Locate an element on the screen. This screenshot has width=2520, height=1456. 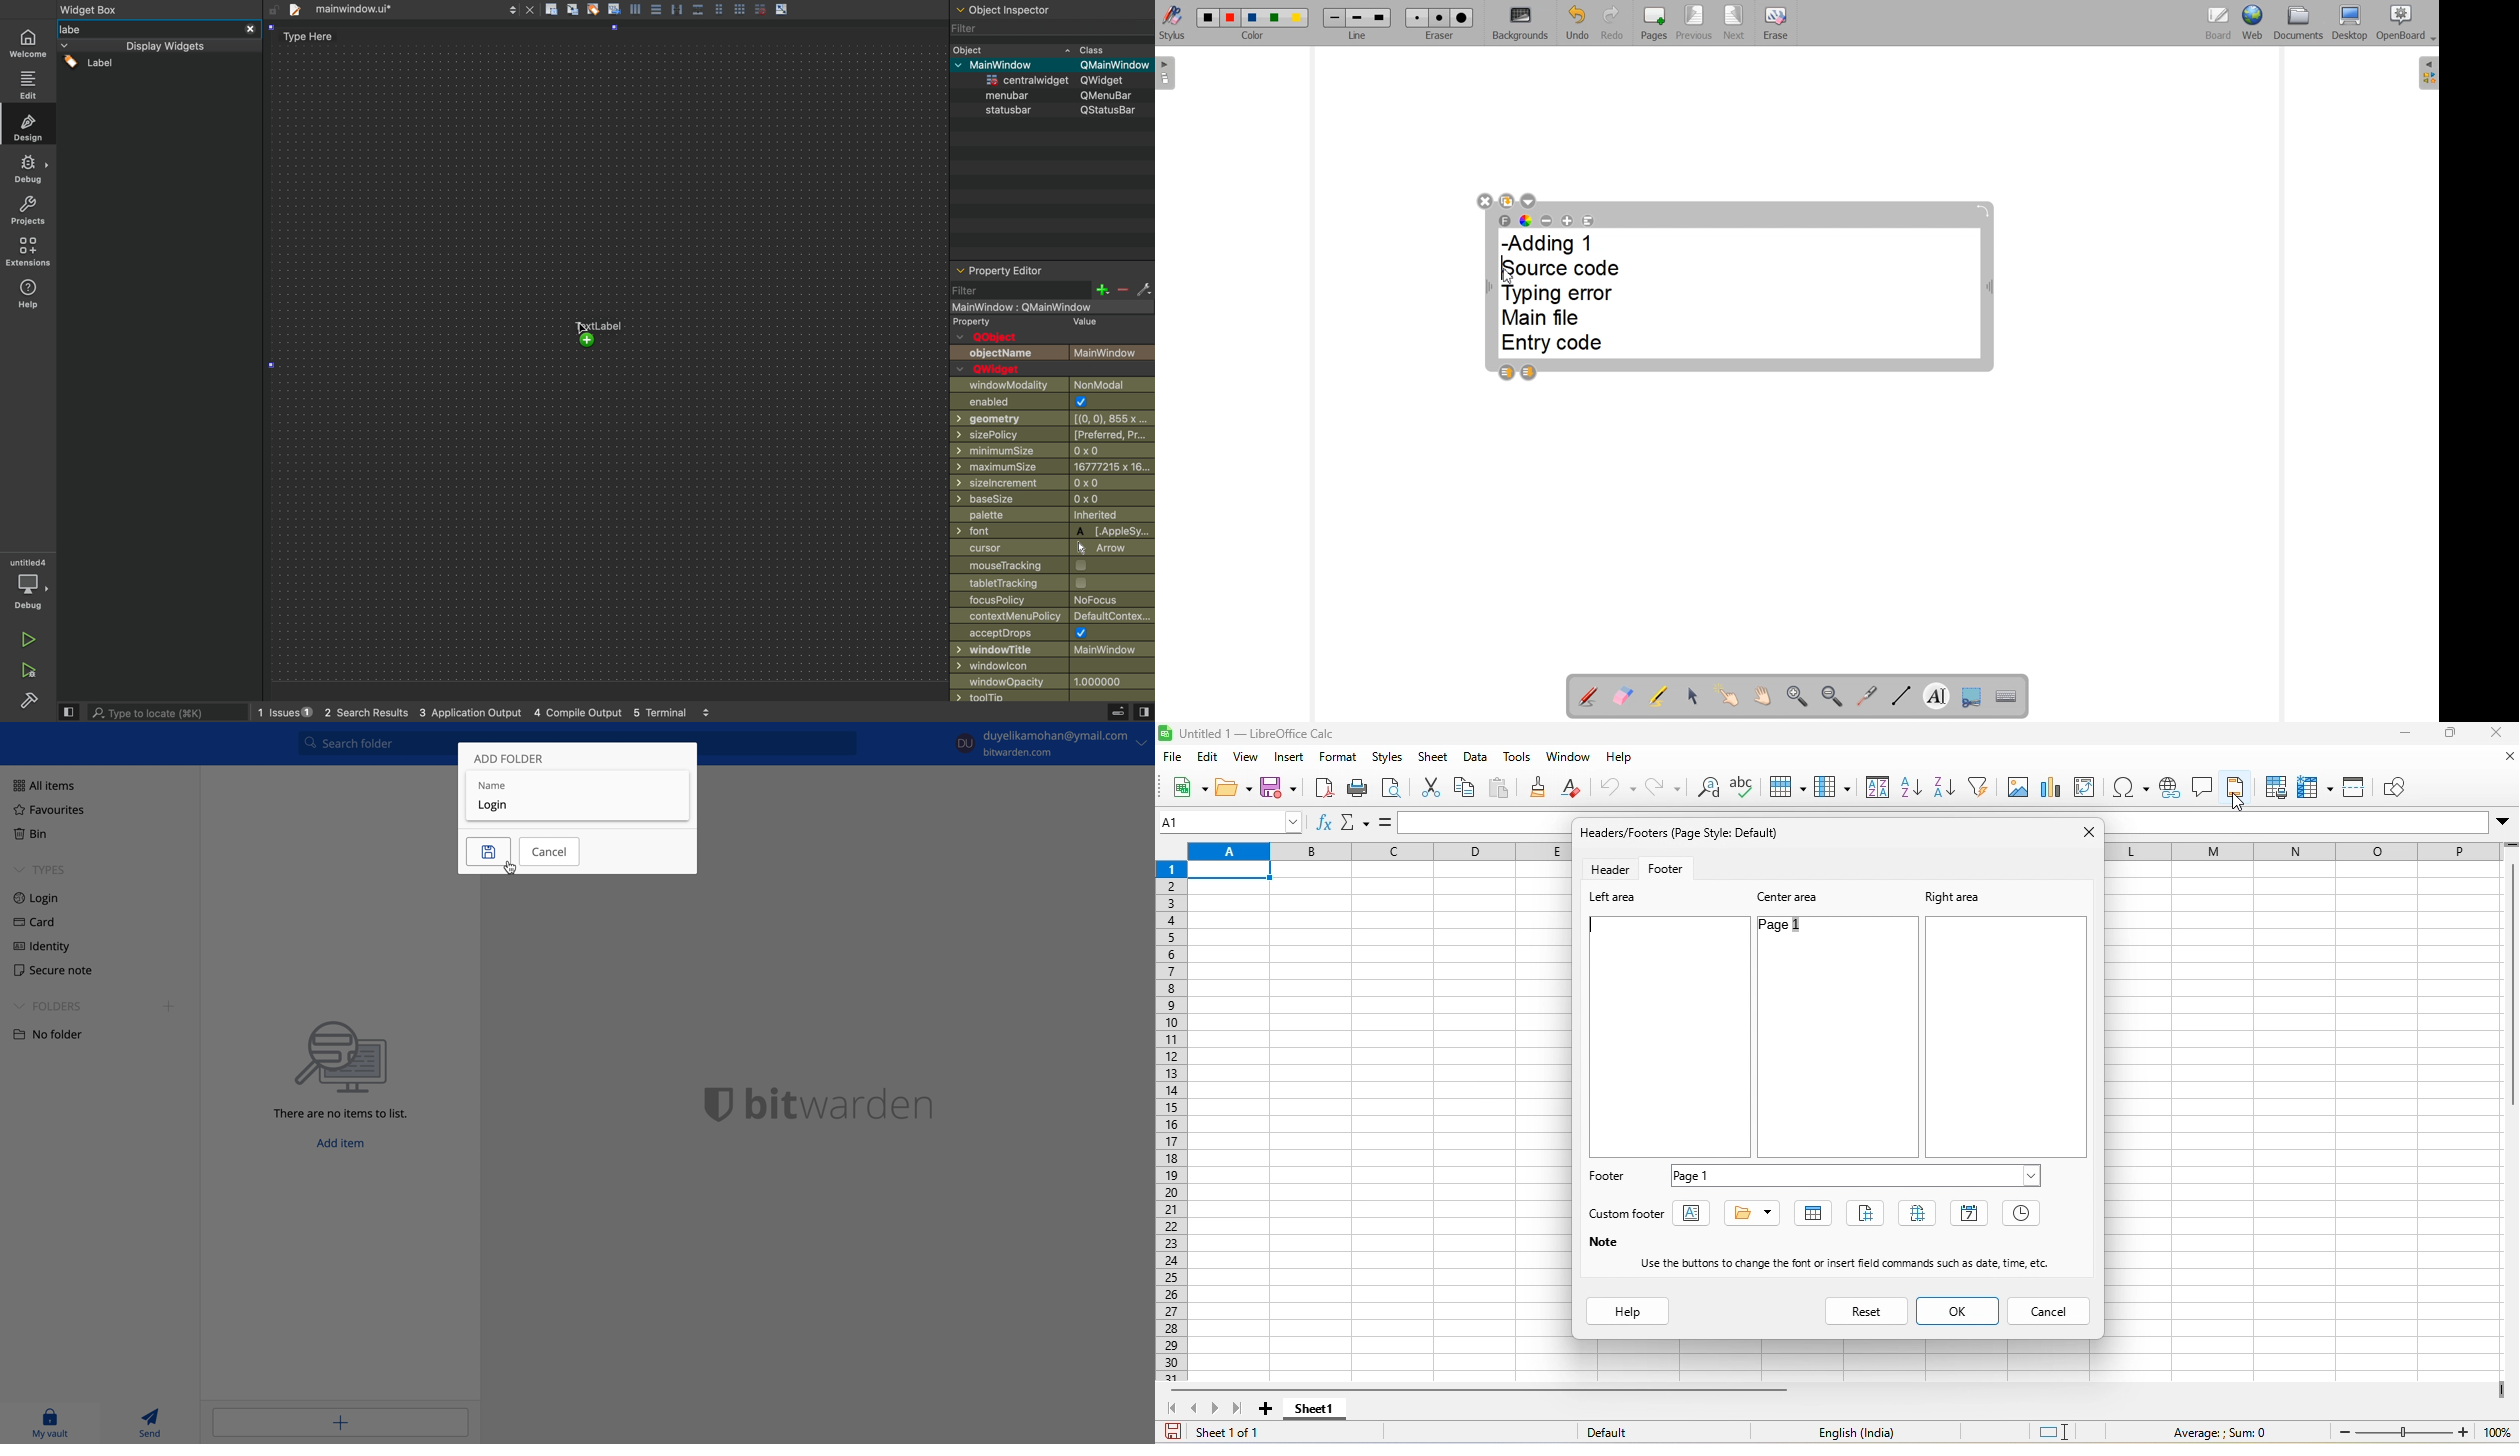
arrow is located at coordinates (783, 9).